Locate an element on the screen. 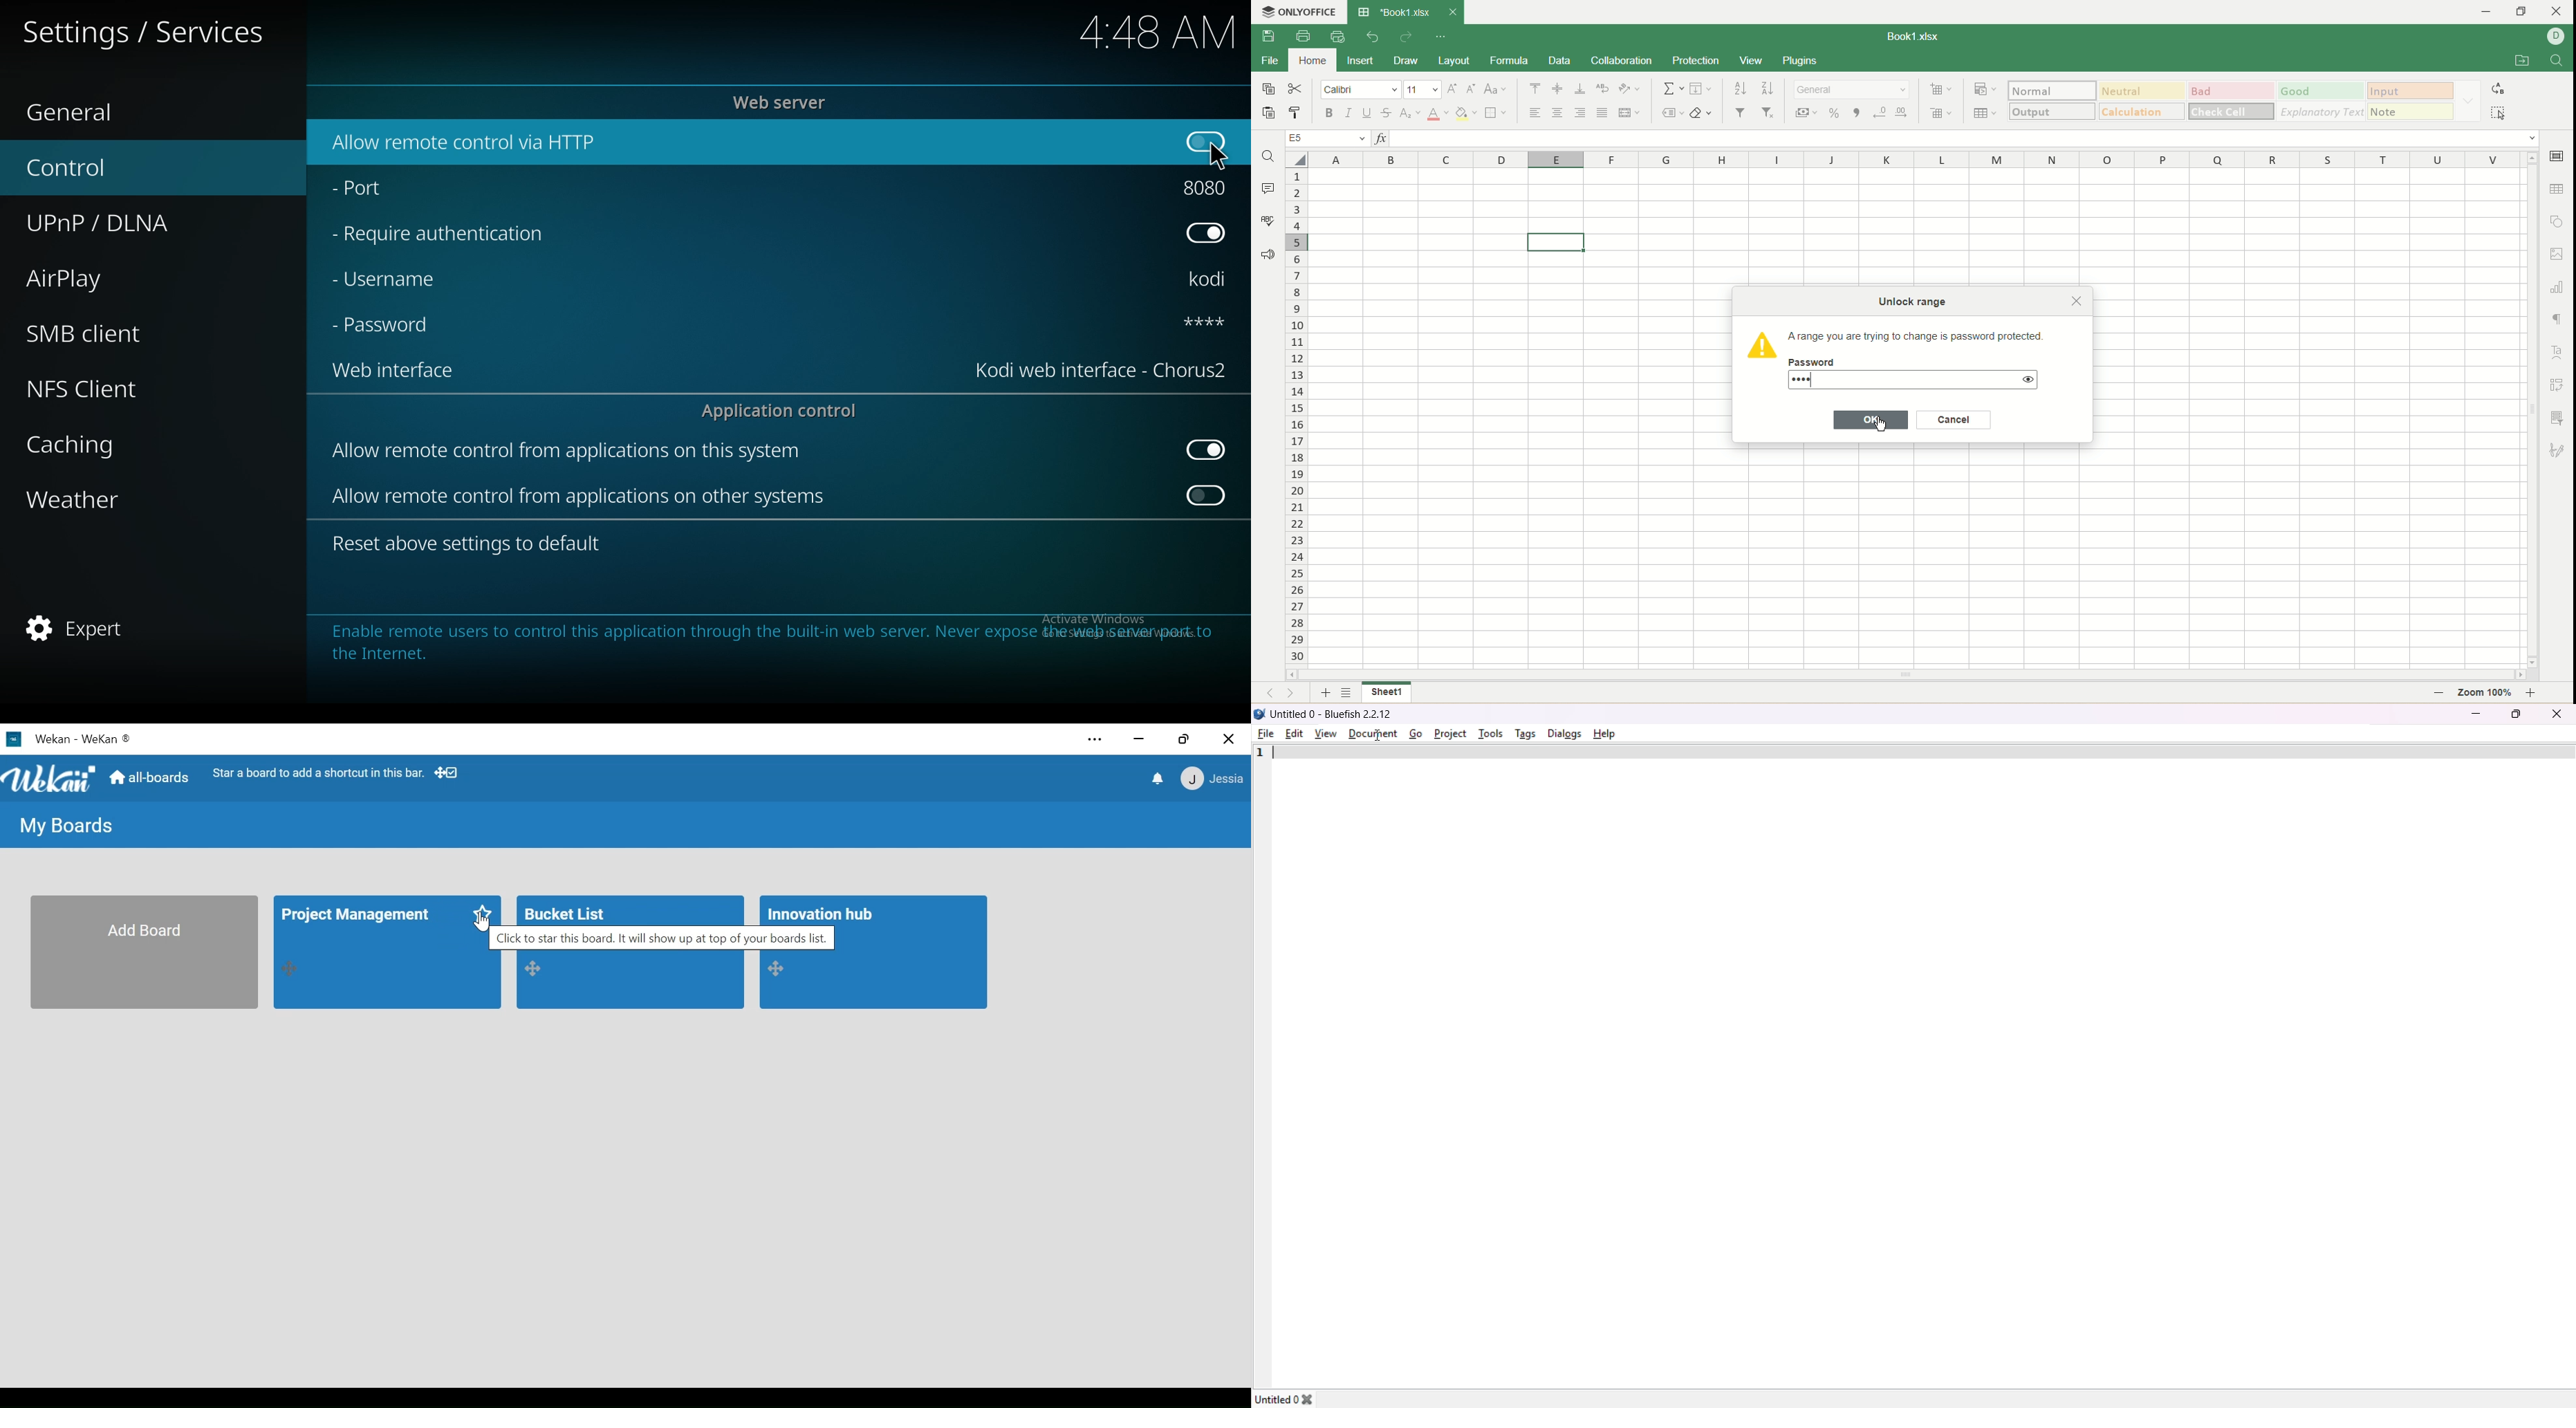 The width and height of the screenshot is (2576, 1428). summation is located at coordinates (1675, 88).